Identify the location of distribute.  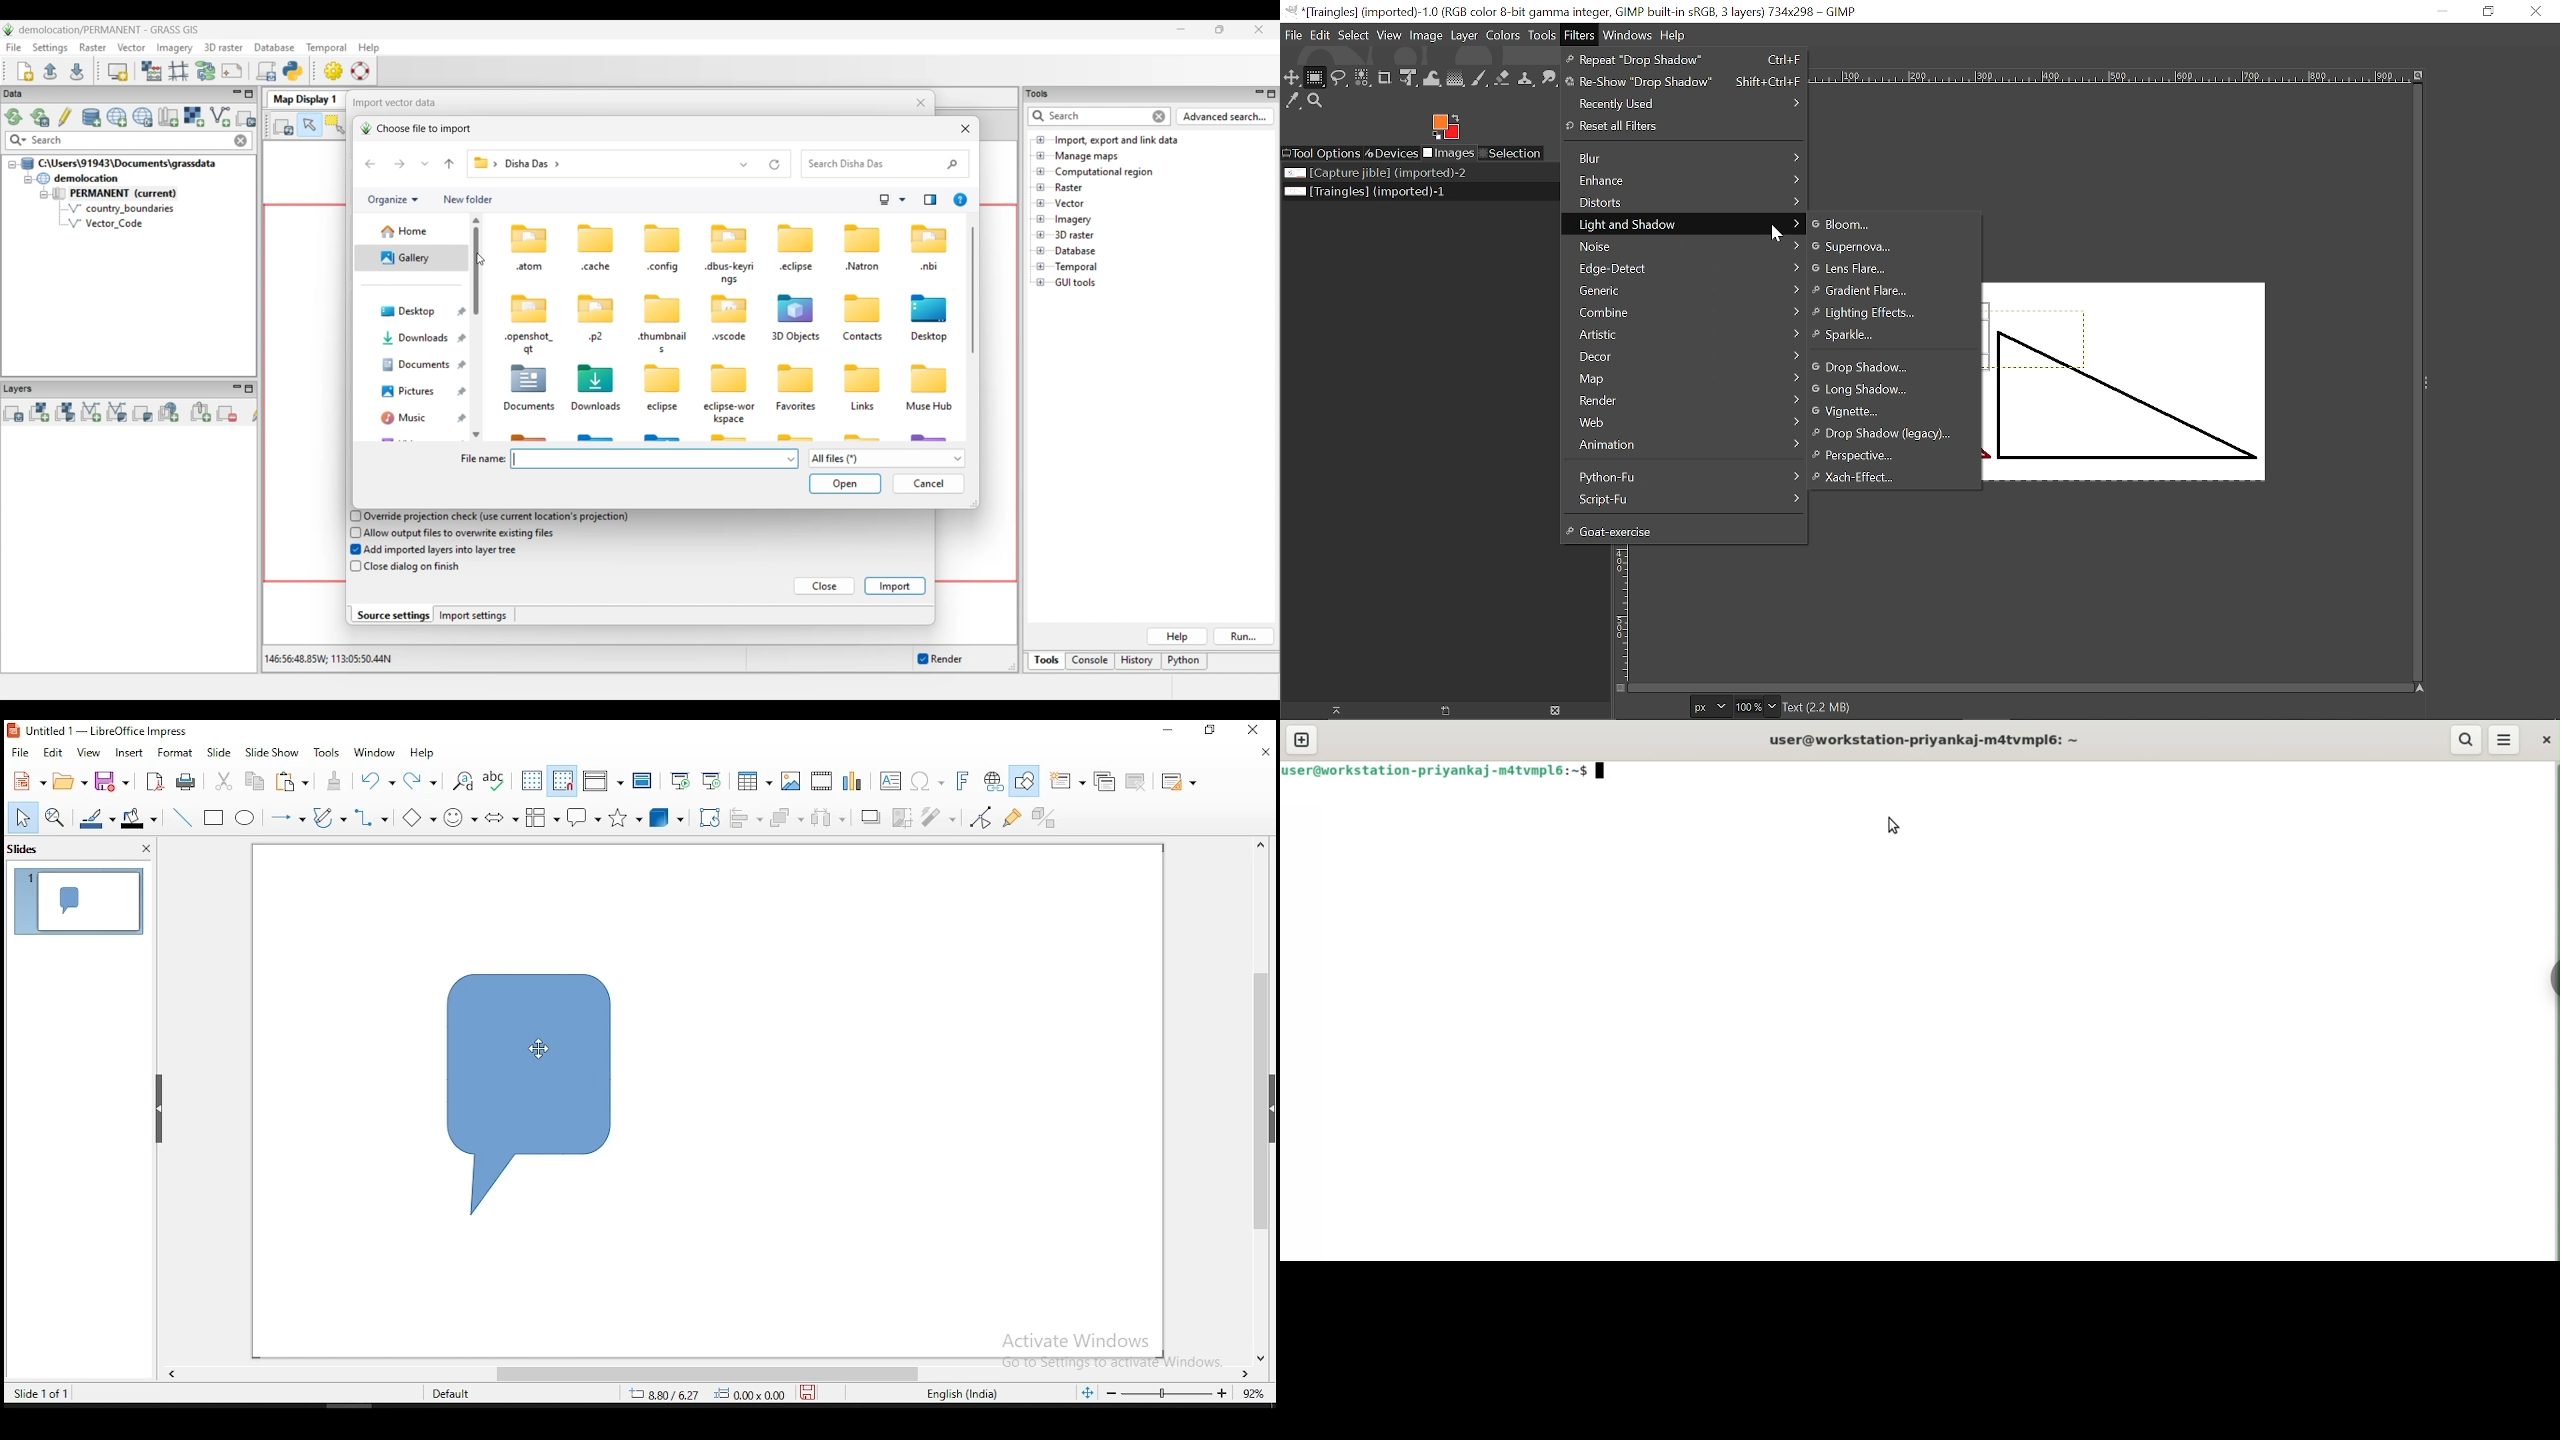
(829, 816).